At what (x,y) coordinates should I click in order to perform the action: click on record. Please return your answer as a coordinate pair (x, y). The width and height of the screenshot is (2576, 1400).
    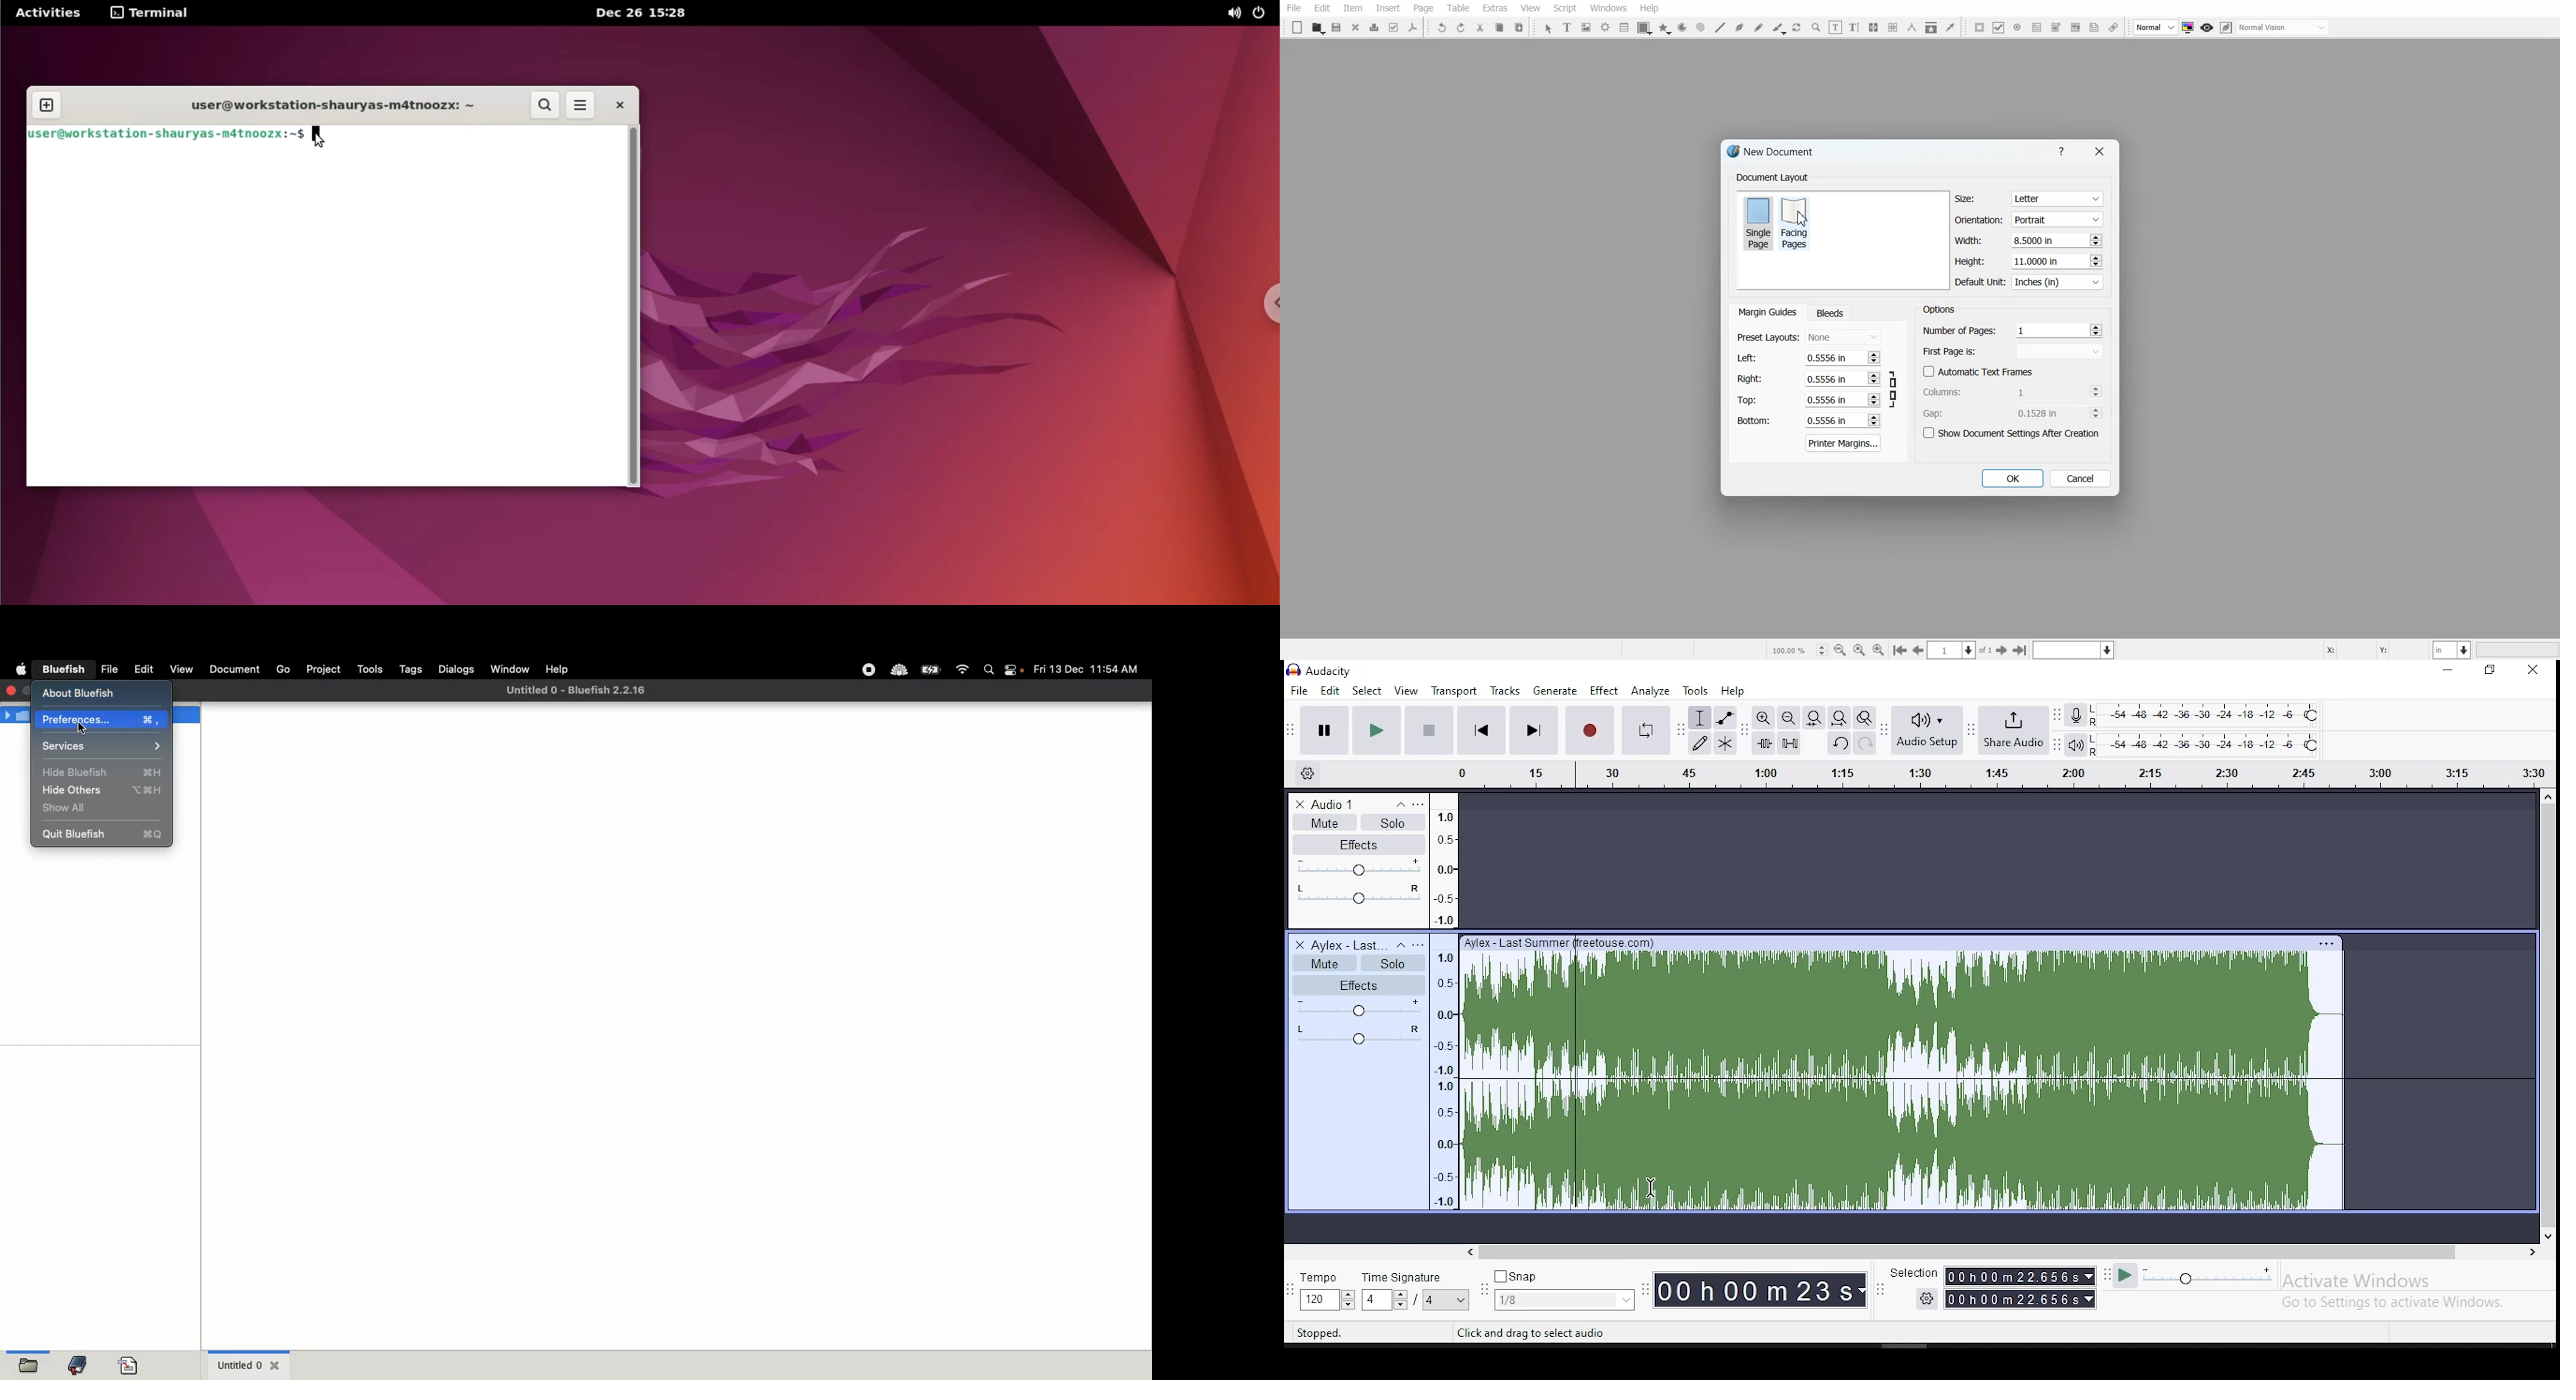
    Looking at the image, I should click on (1589, 730).